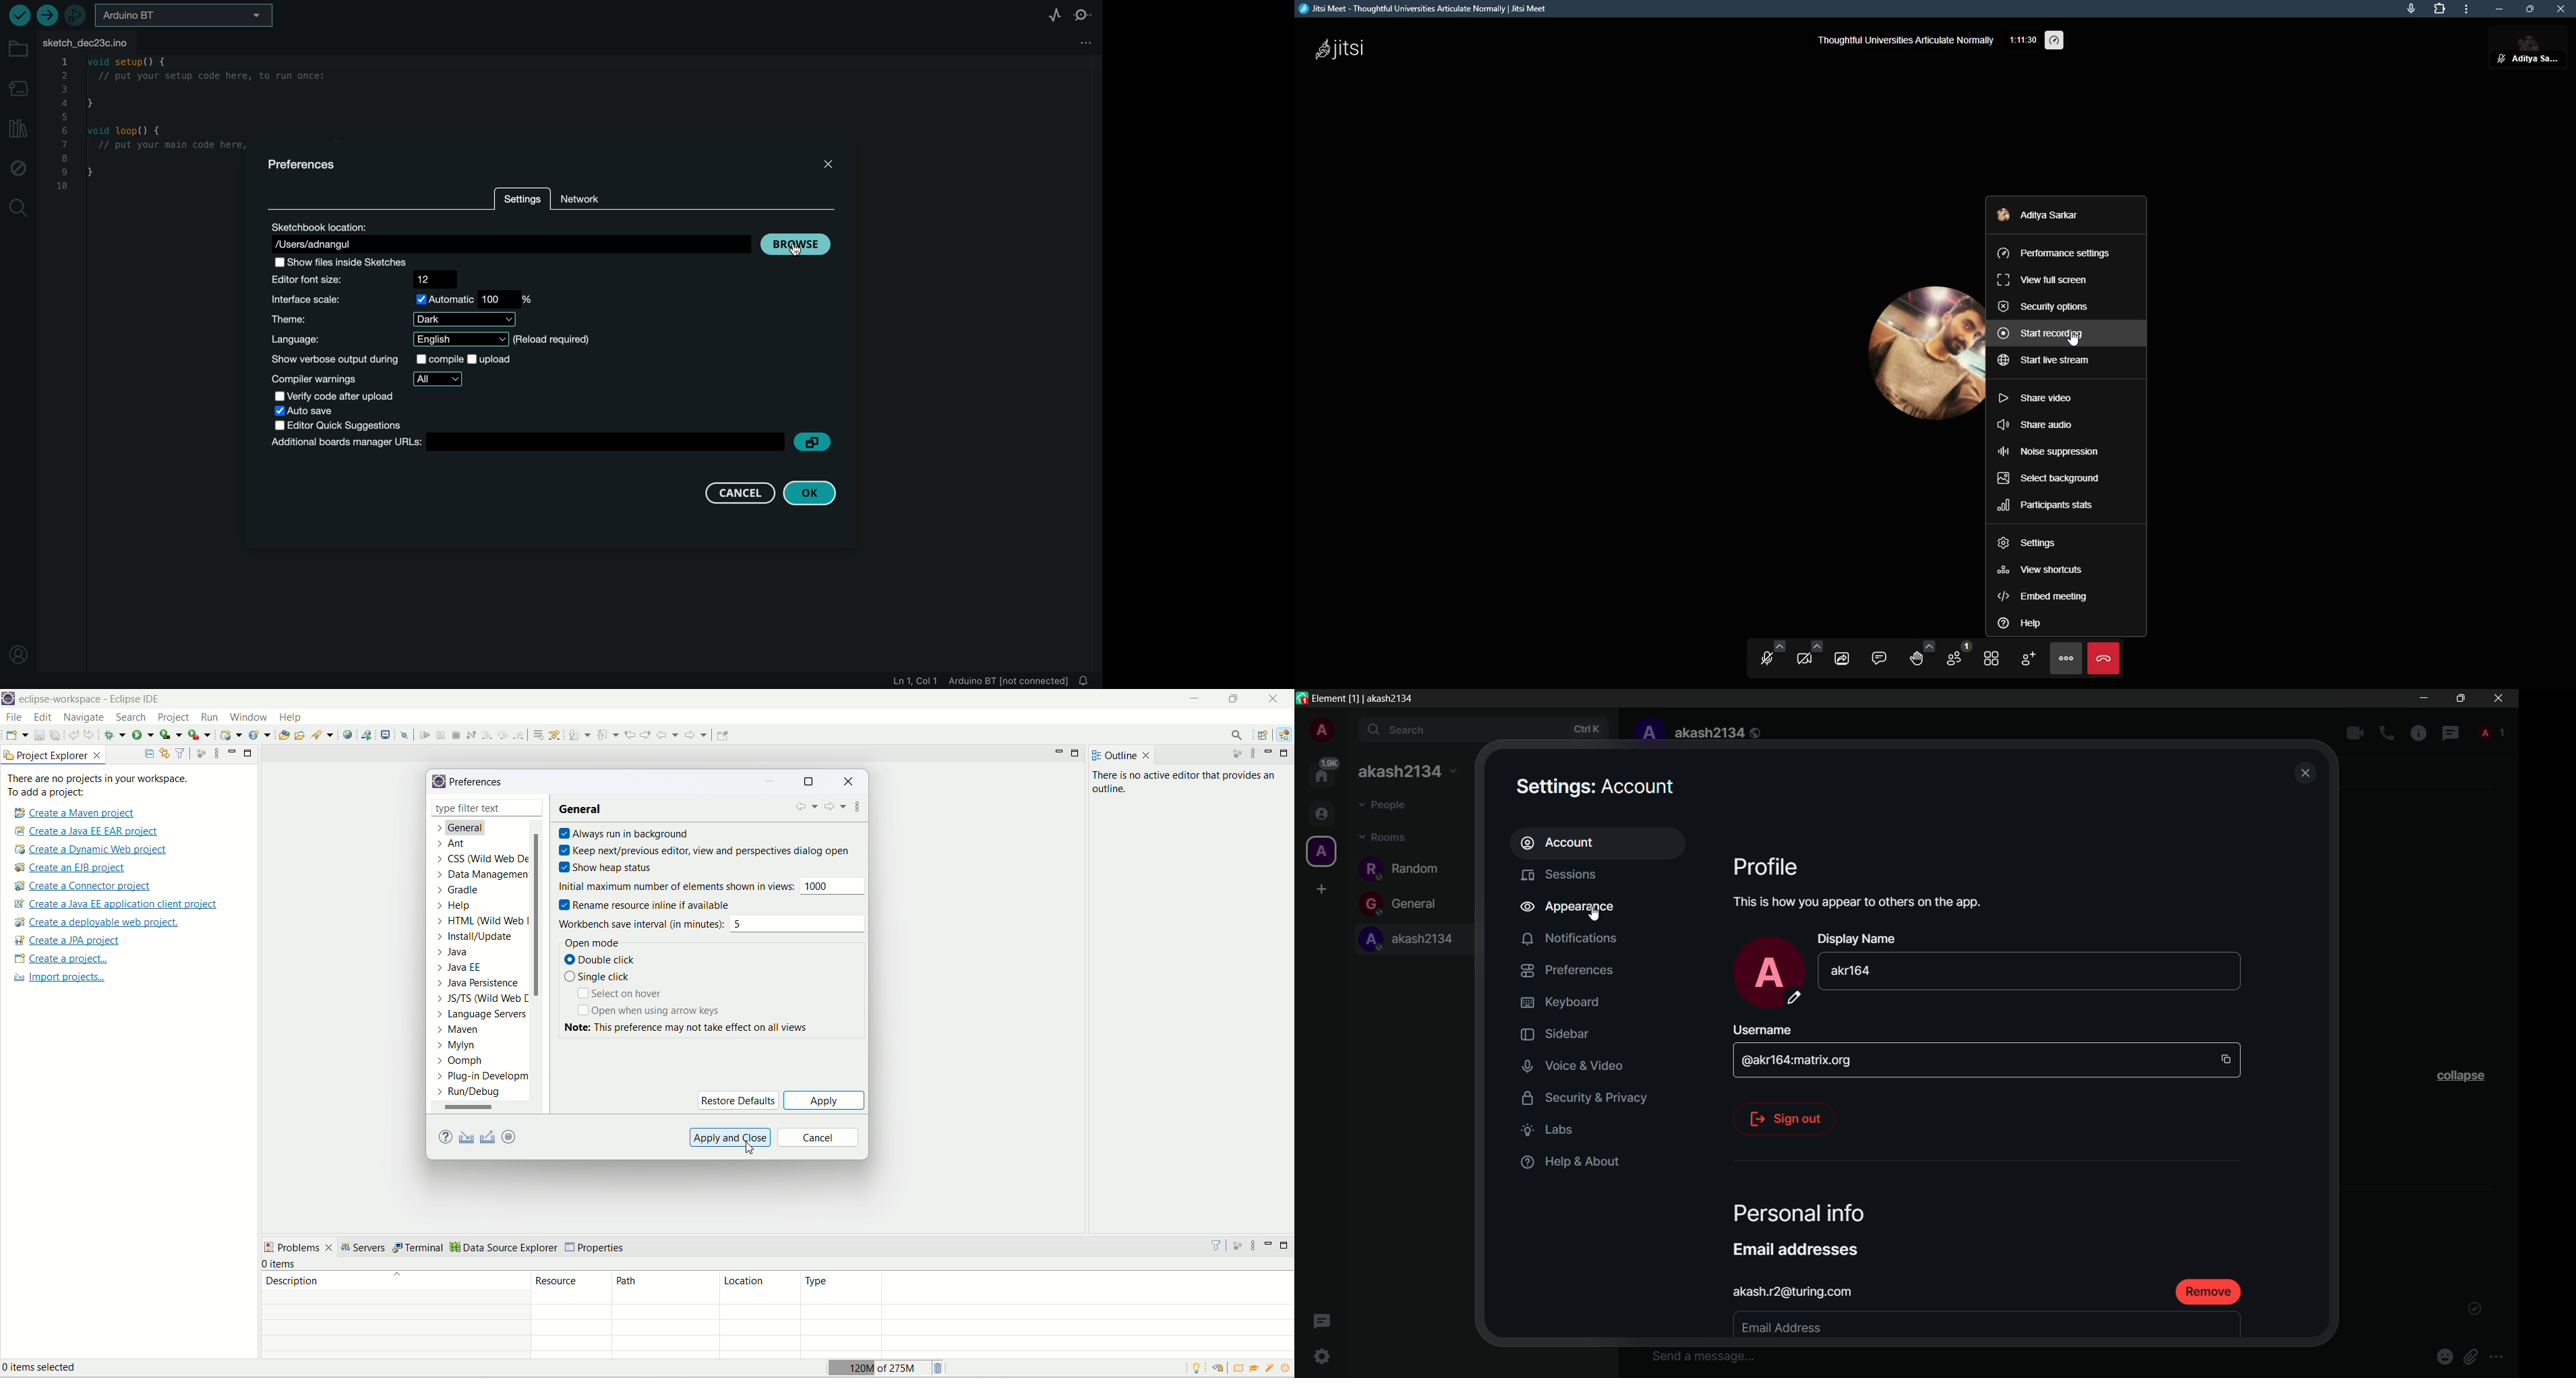 This screenshot has width=2576, height=1400. What do you see at coordinates (1600, 841) in the screenshot?
I see `account` at bounding box center [1600, 841].